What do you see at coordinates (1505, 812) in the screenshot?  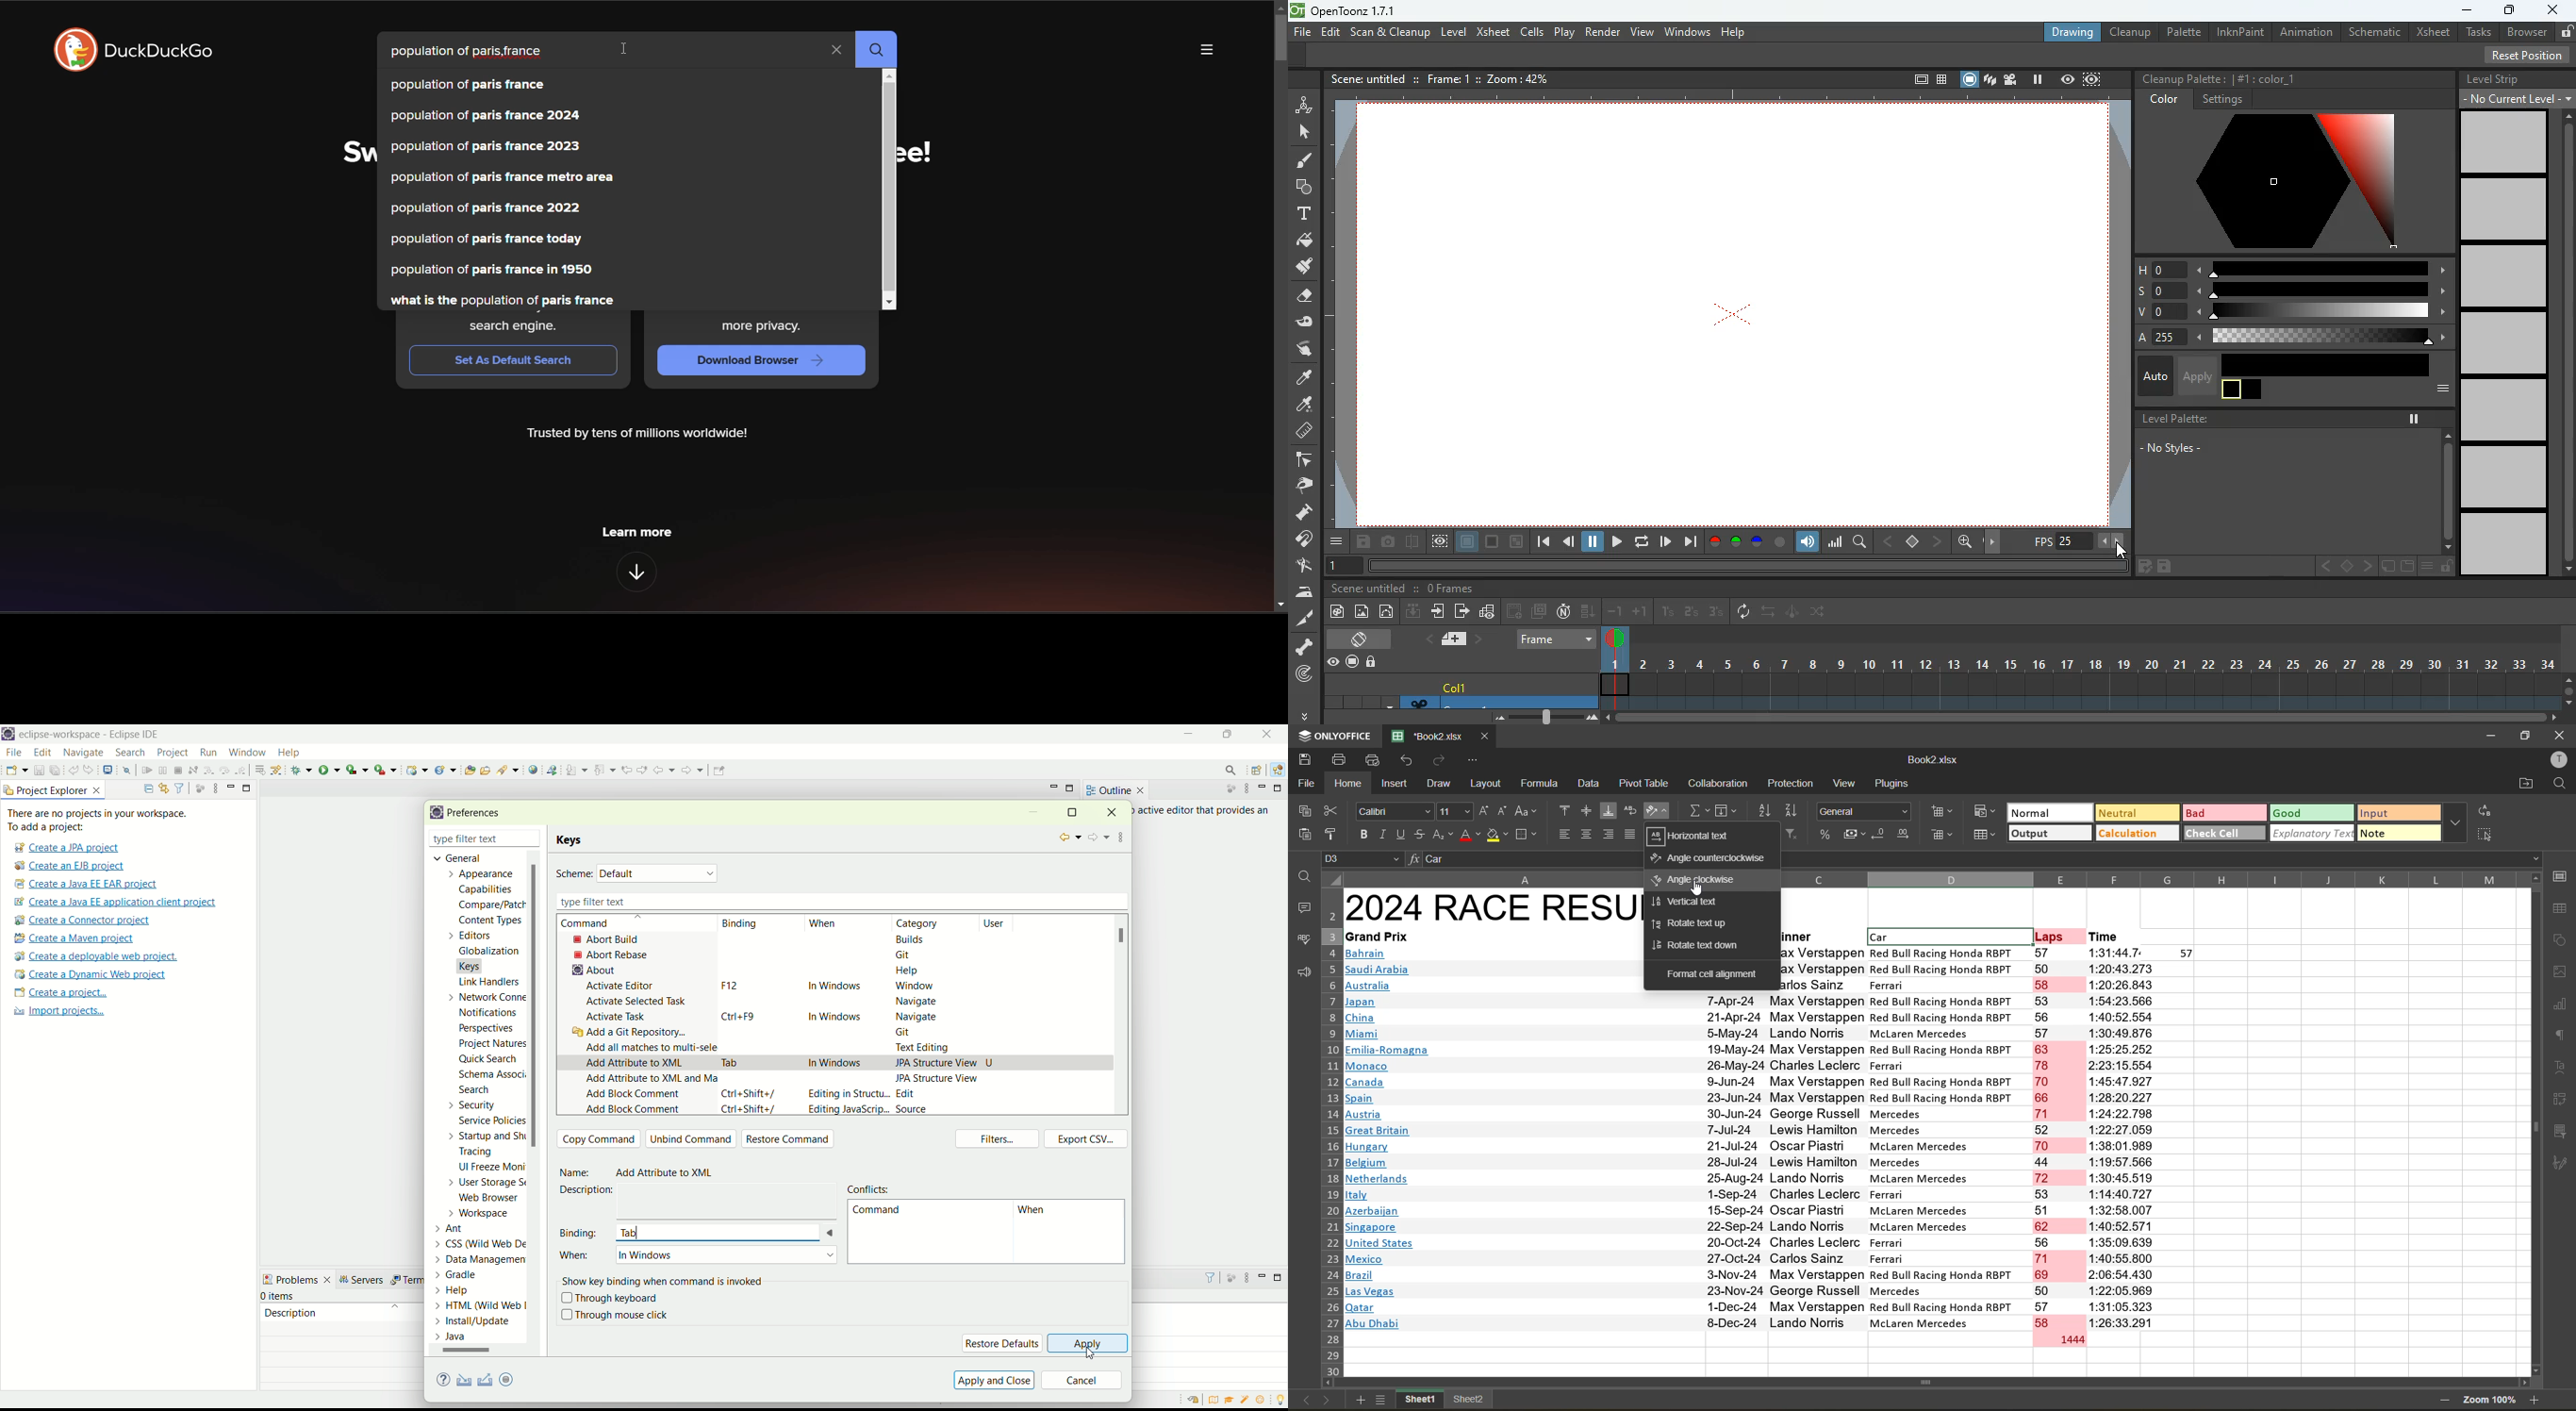 I see `decrement size` at bounding box center [1505, 812].